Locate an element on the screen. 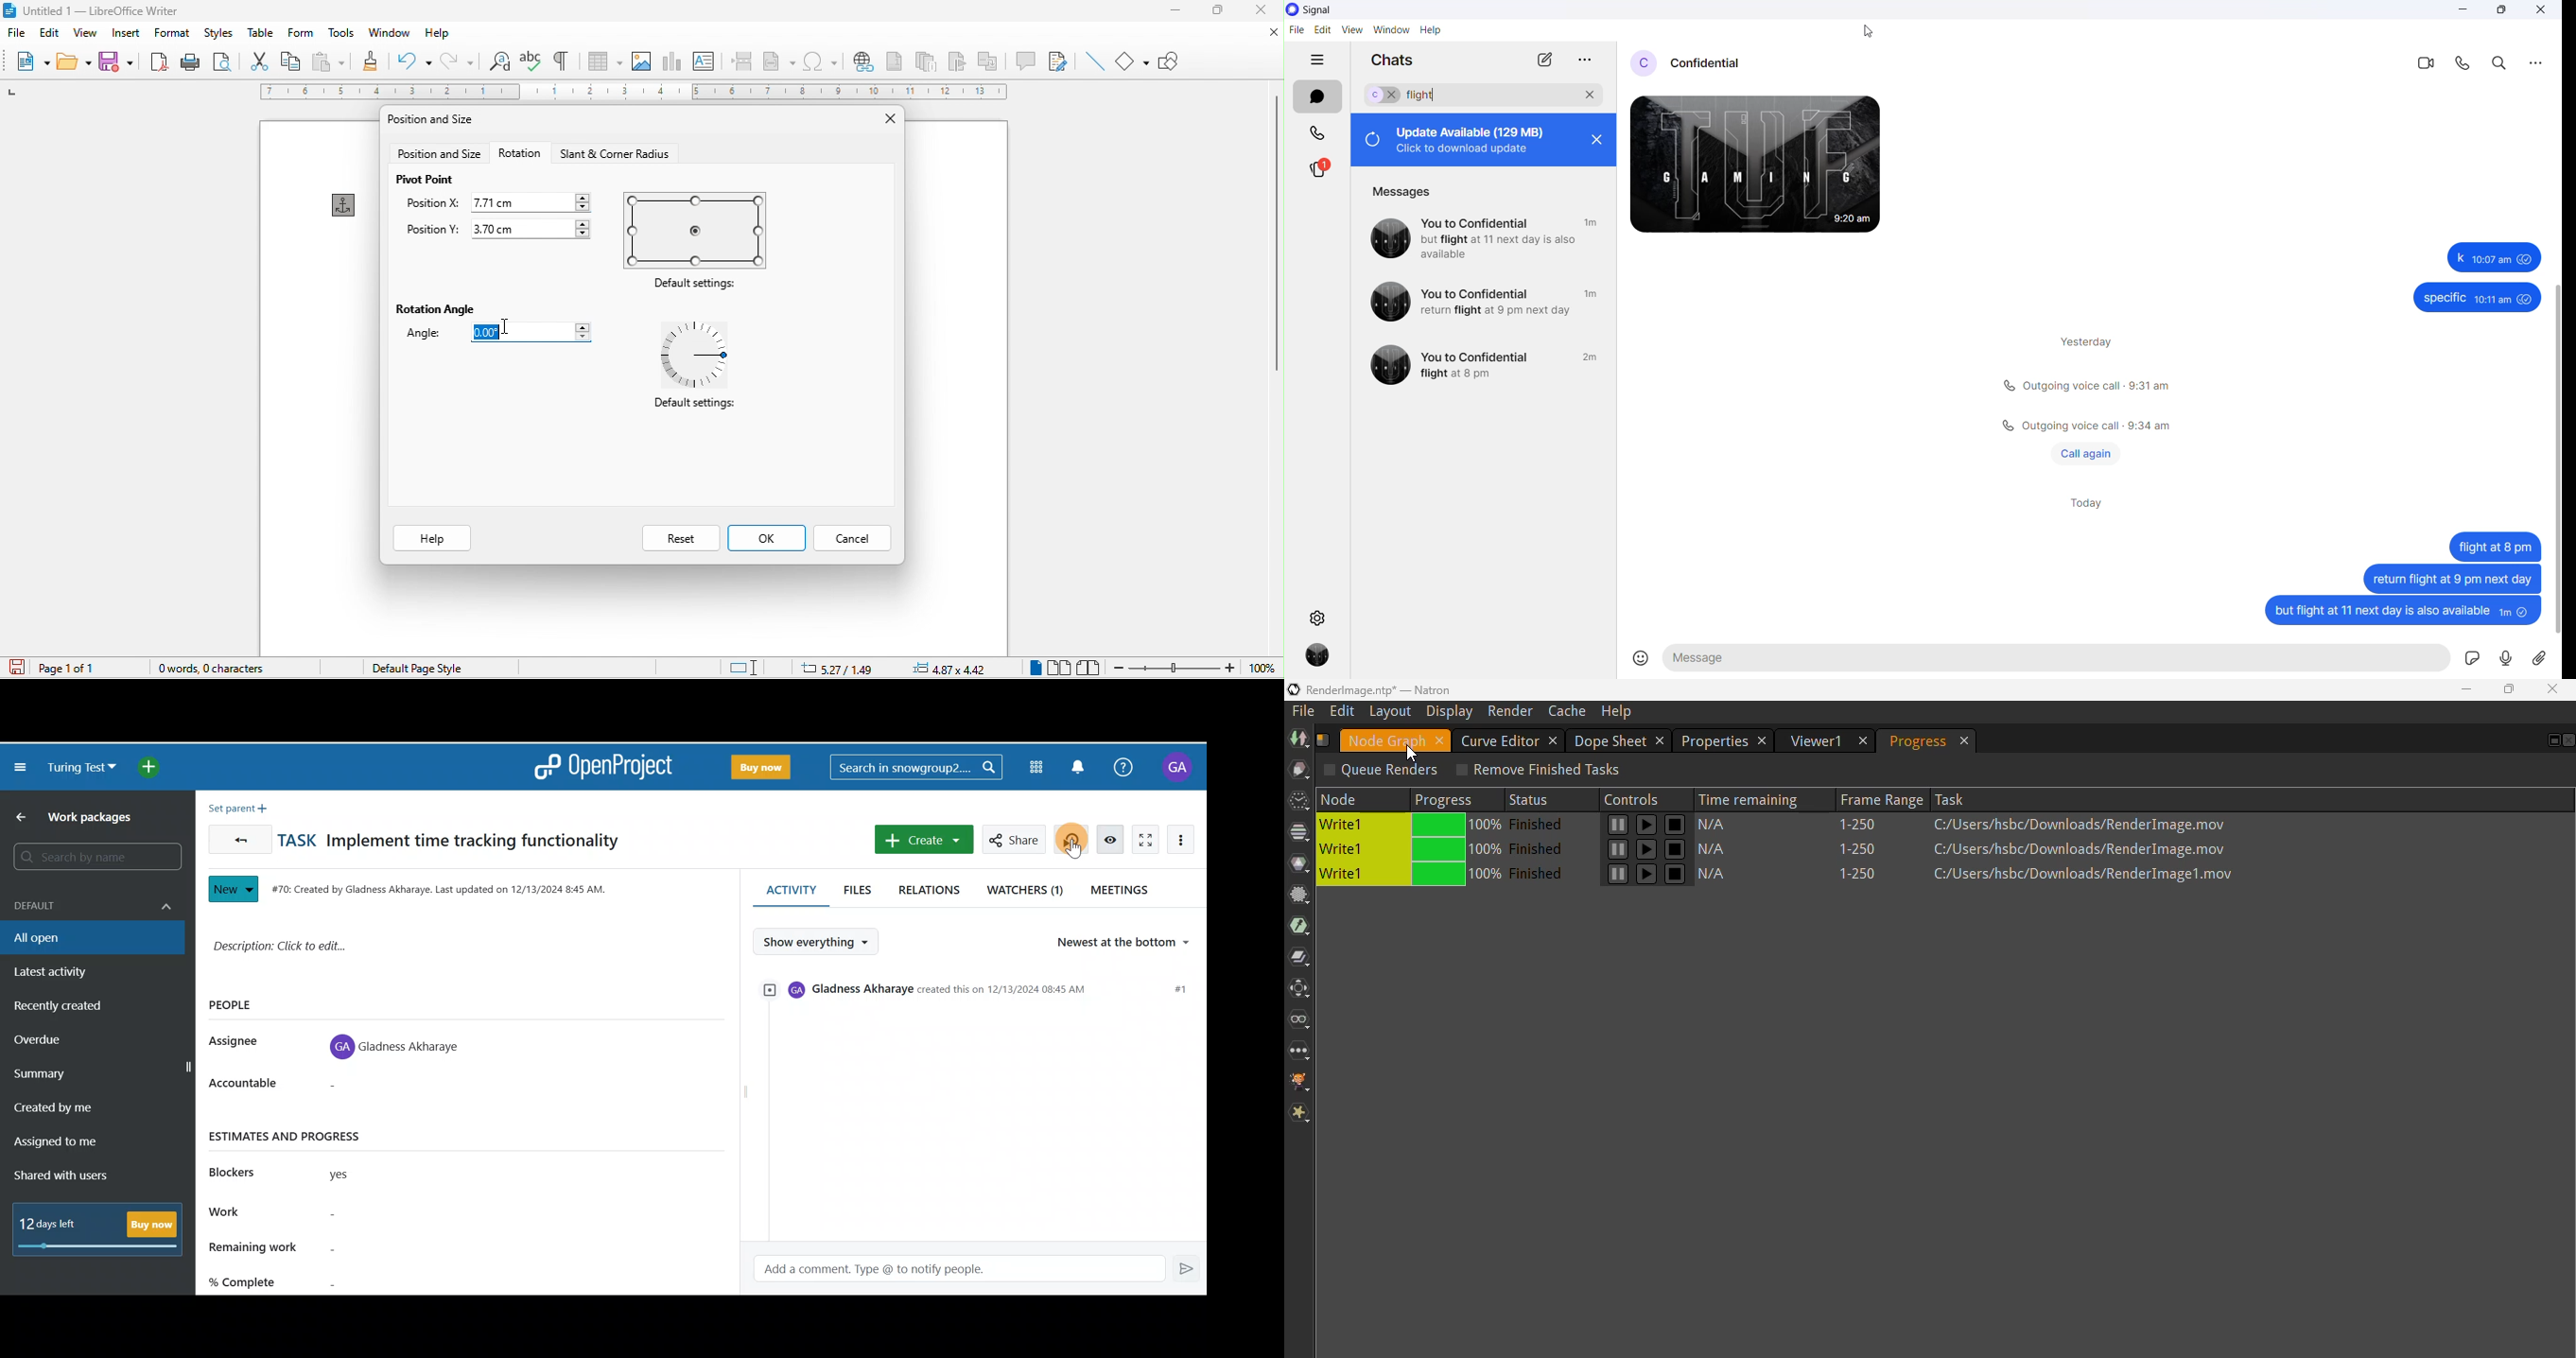 The height and width of the screenshot is (1372, 2576). default settings is located at coordinates (698, 229).